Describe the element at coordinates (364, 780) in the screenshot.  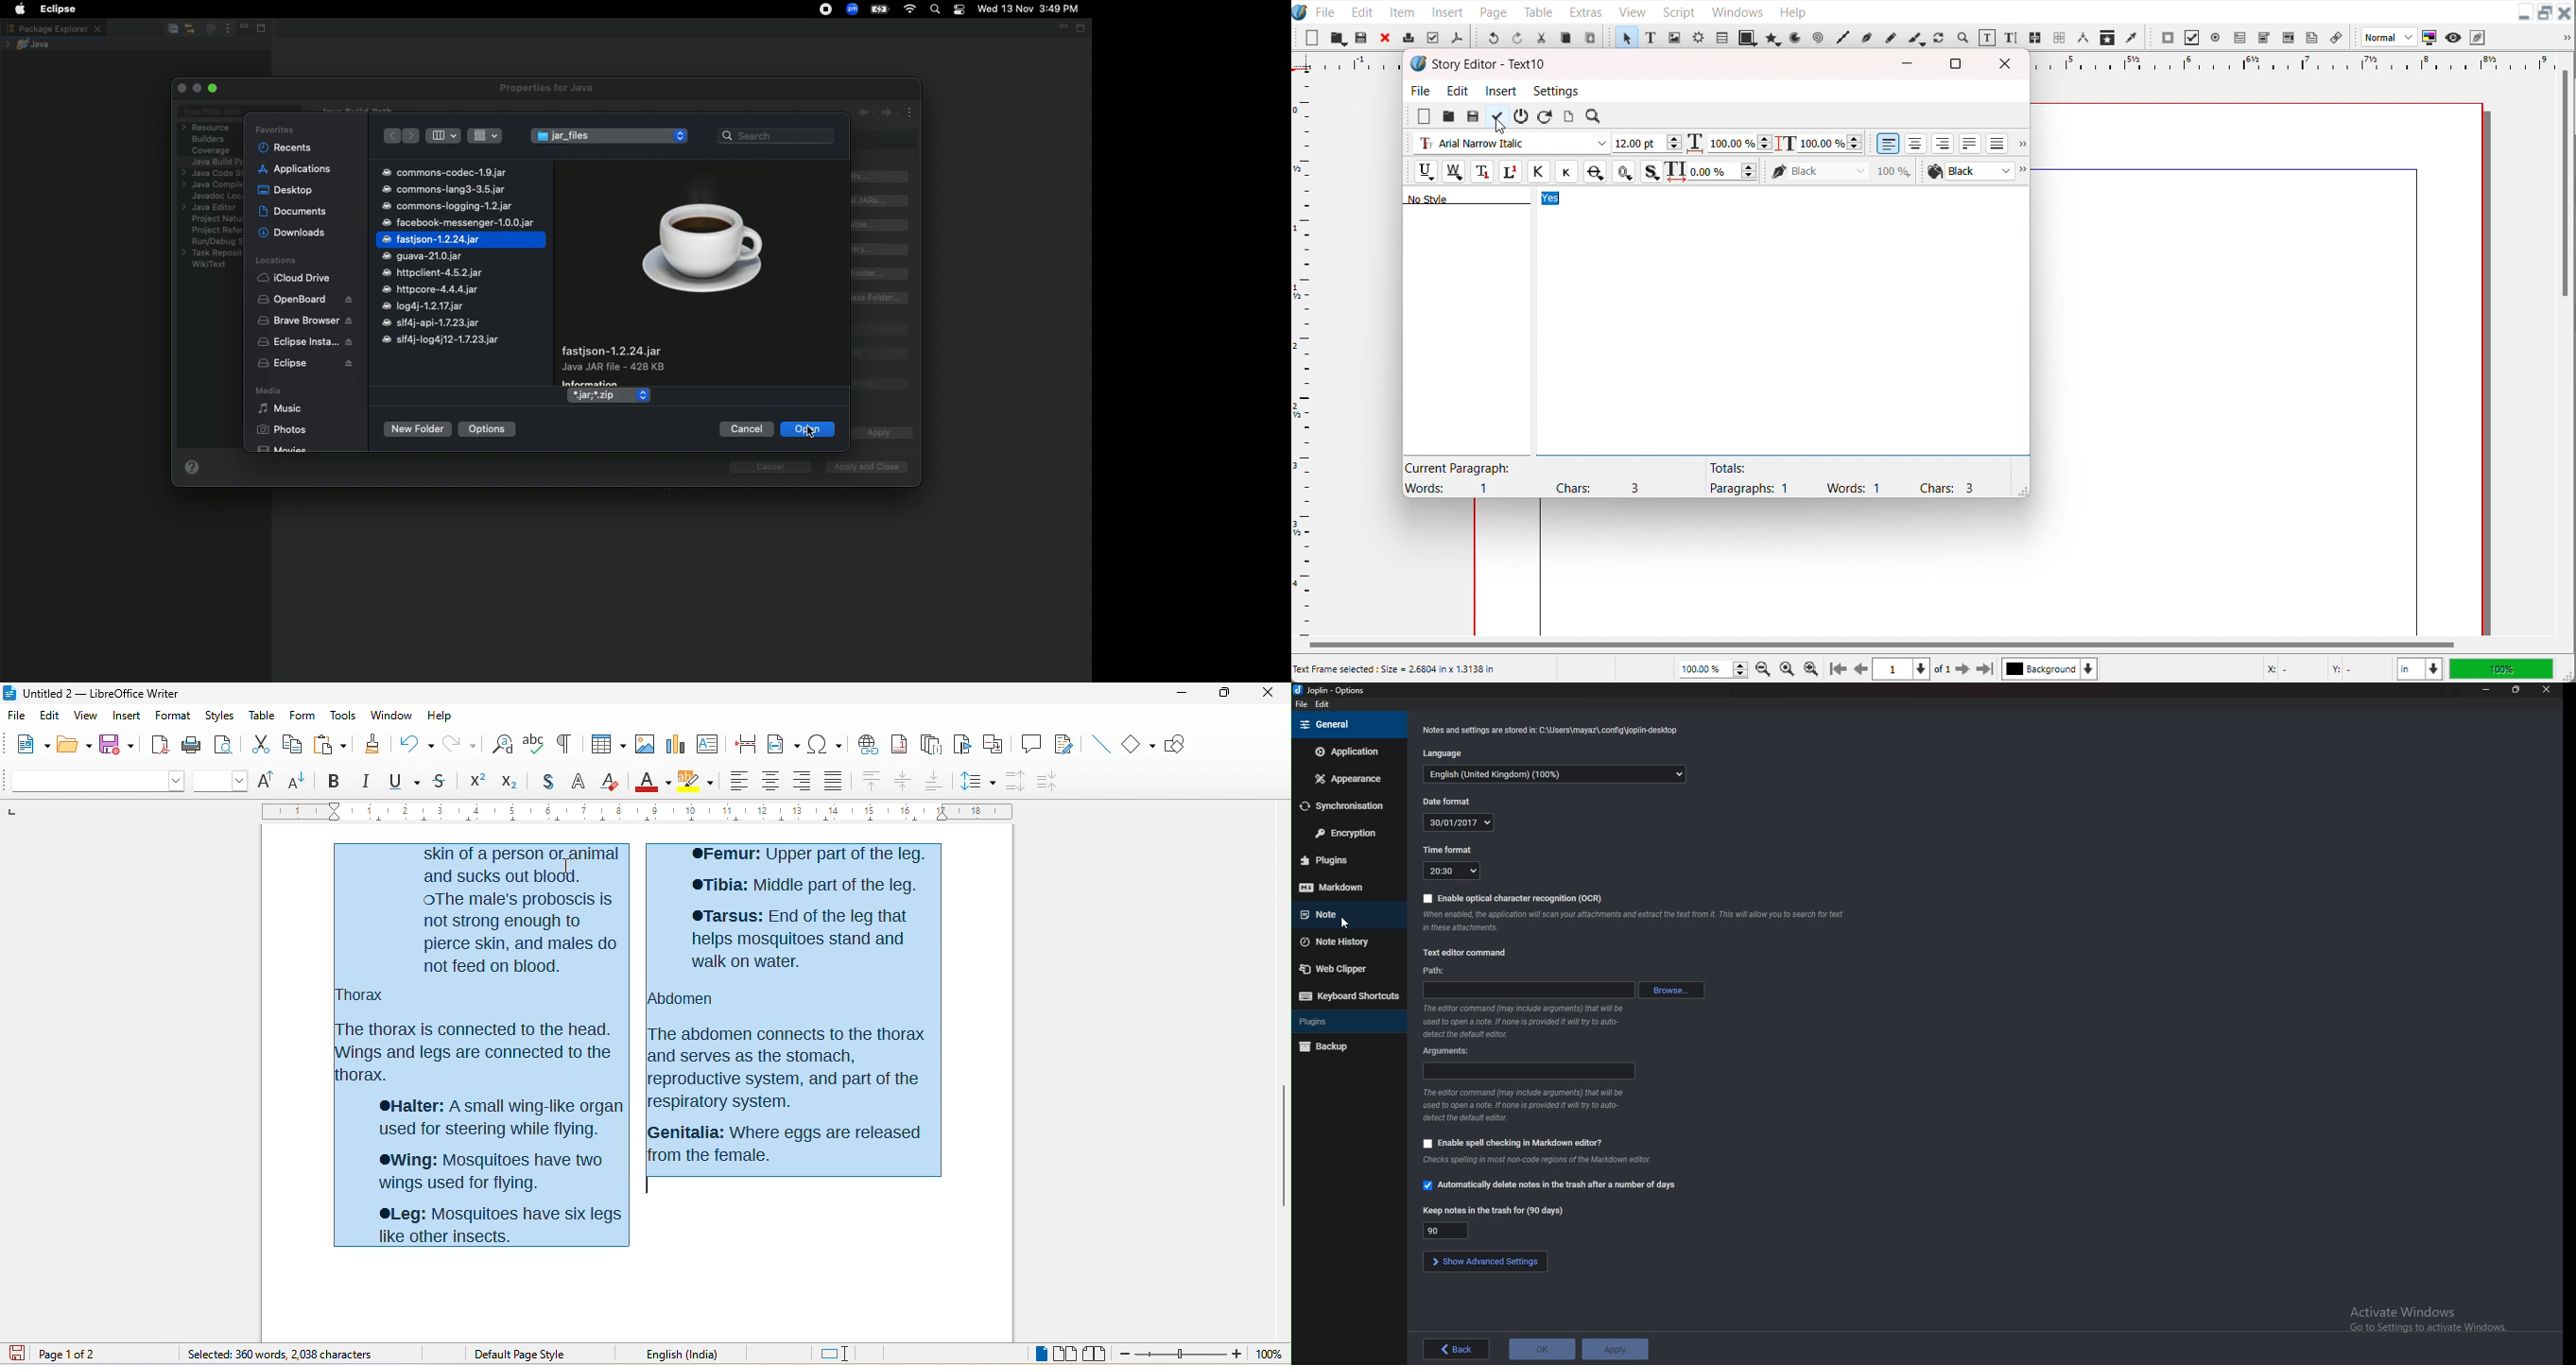
I see `italic` at that location.